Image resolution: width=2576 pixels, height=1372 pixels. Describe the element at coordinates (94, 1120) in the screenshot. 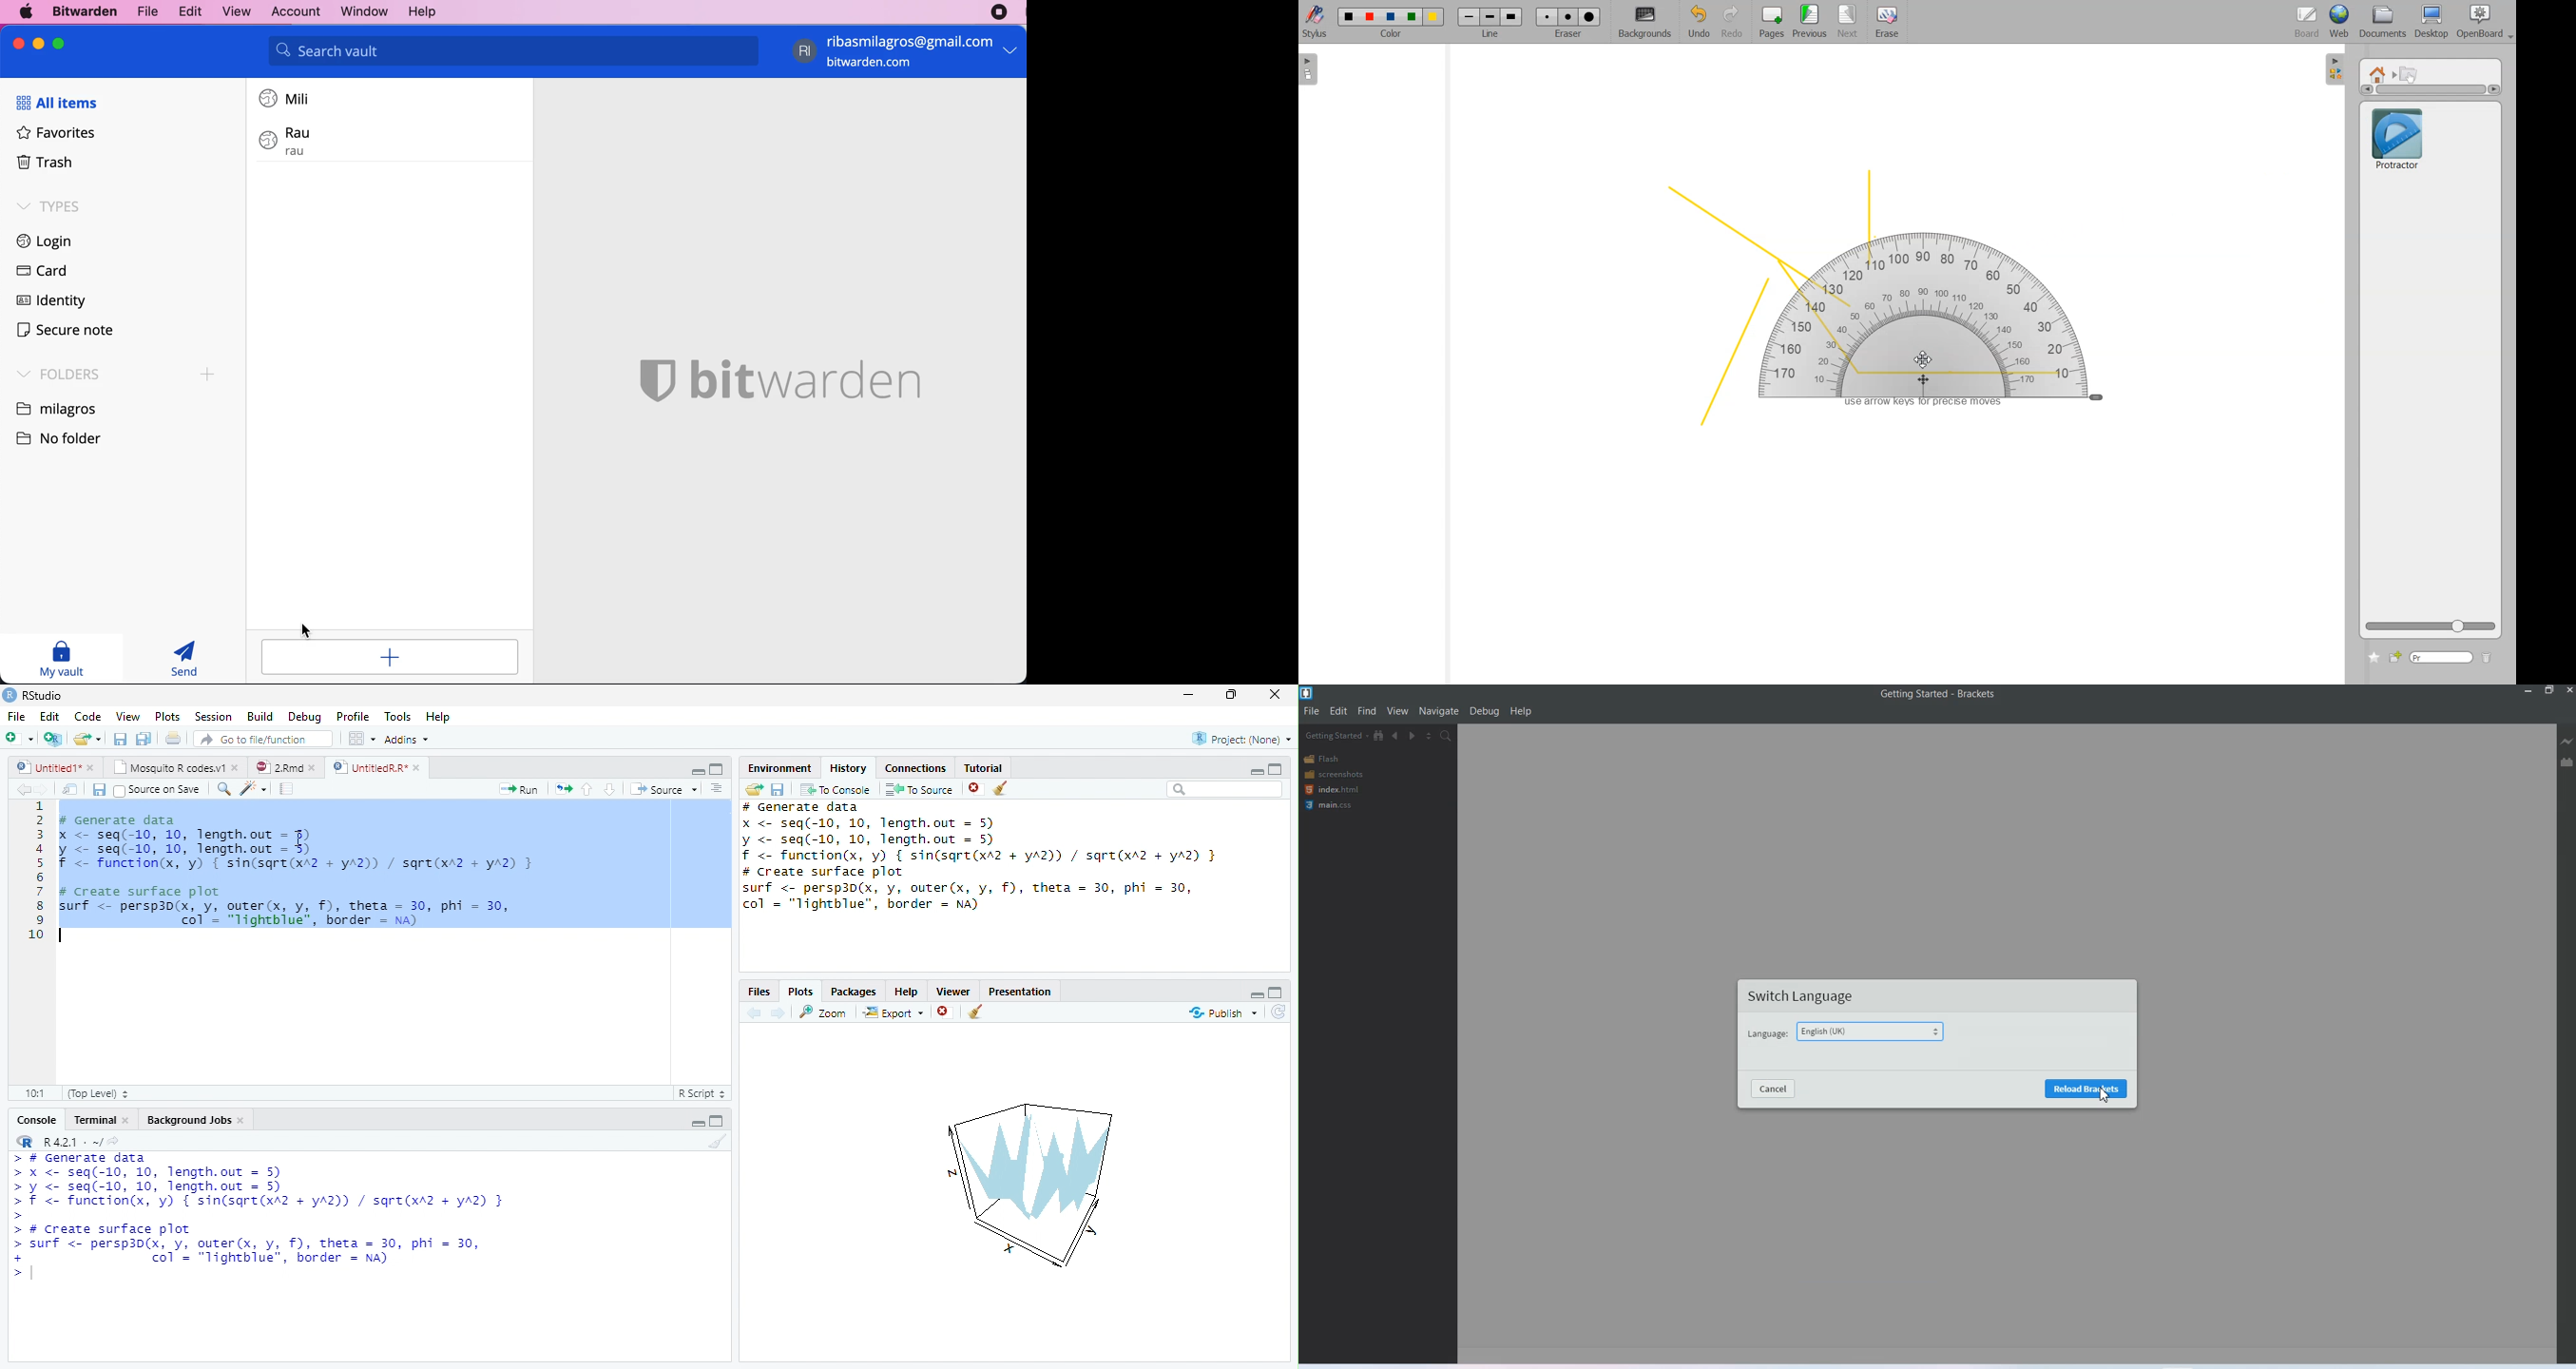

I see `Terminal` at that location.